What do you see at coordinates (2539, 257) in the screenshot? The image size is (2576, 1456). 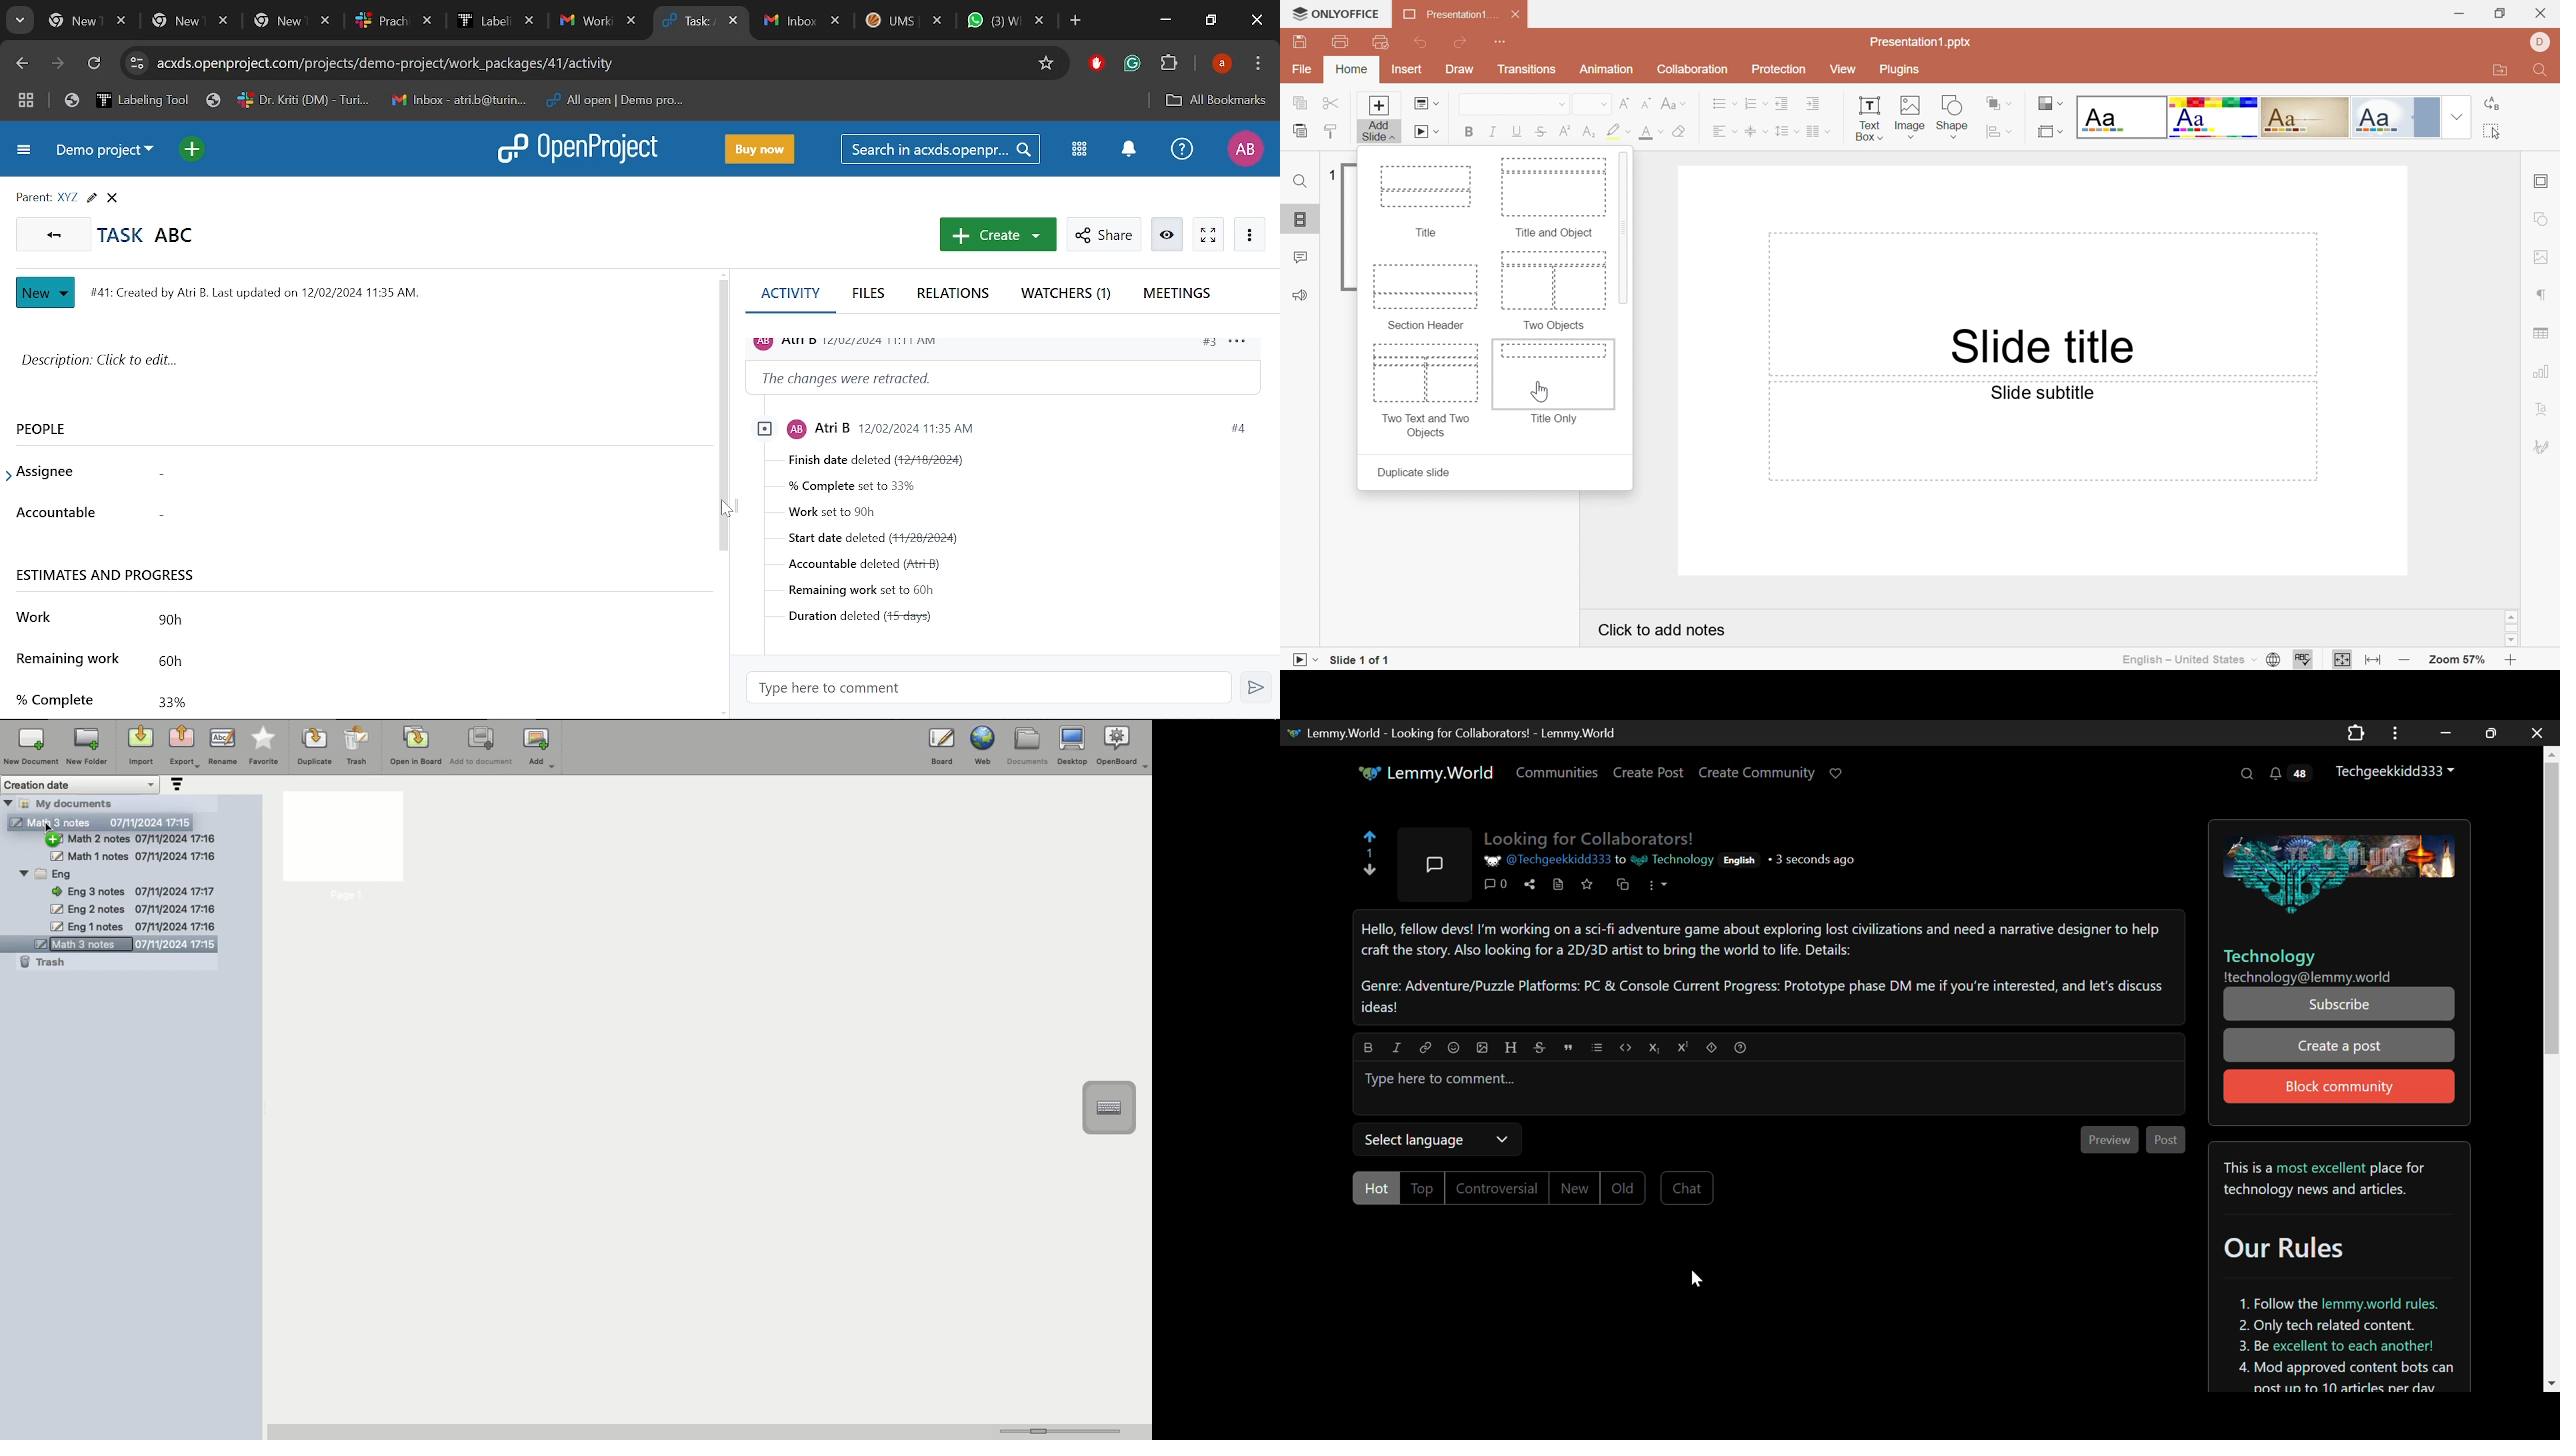 I see `Image settings` at bounding box center [2539, 257].